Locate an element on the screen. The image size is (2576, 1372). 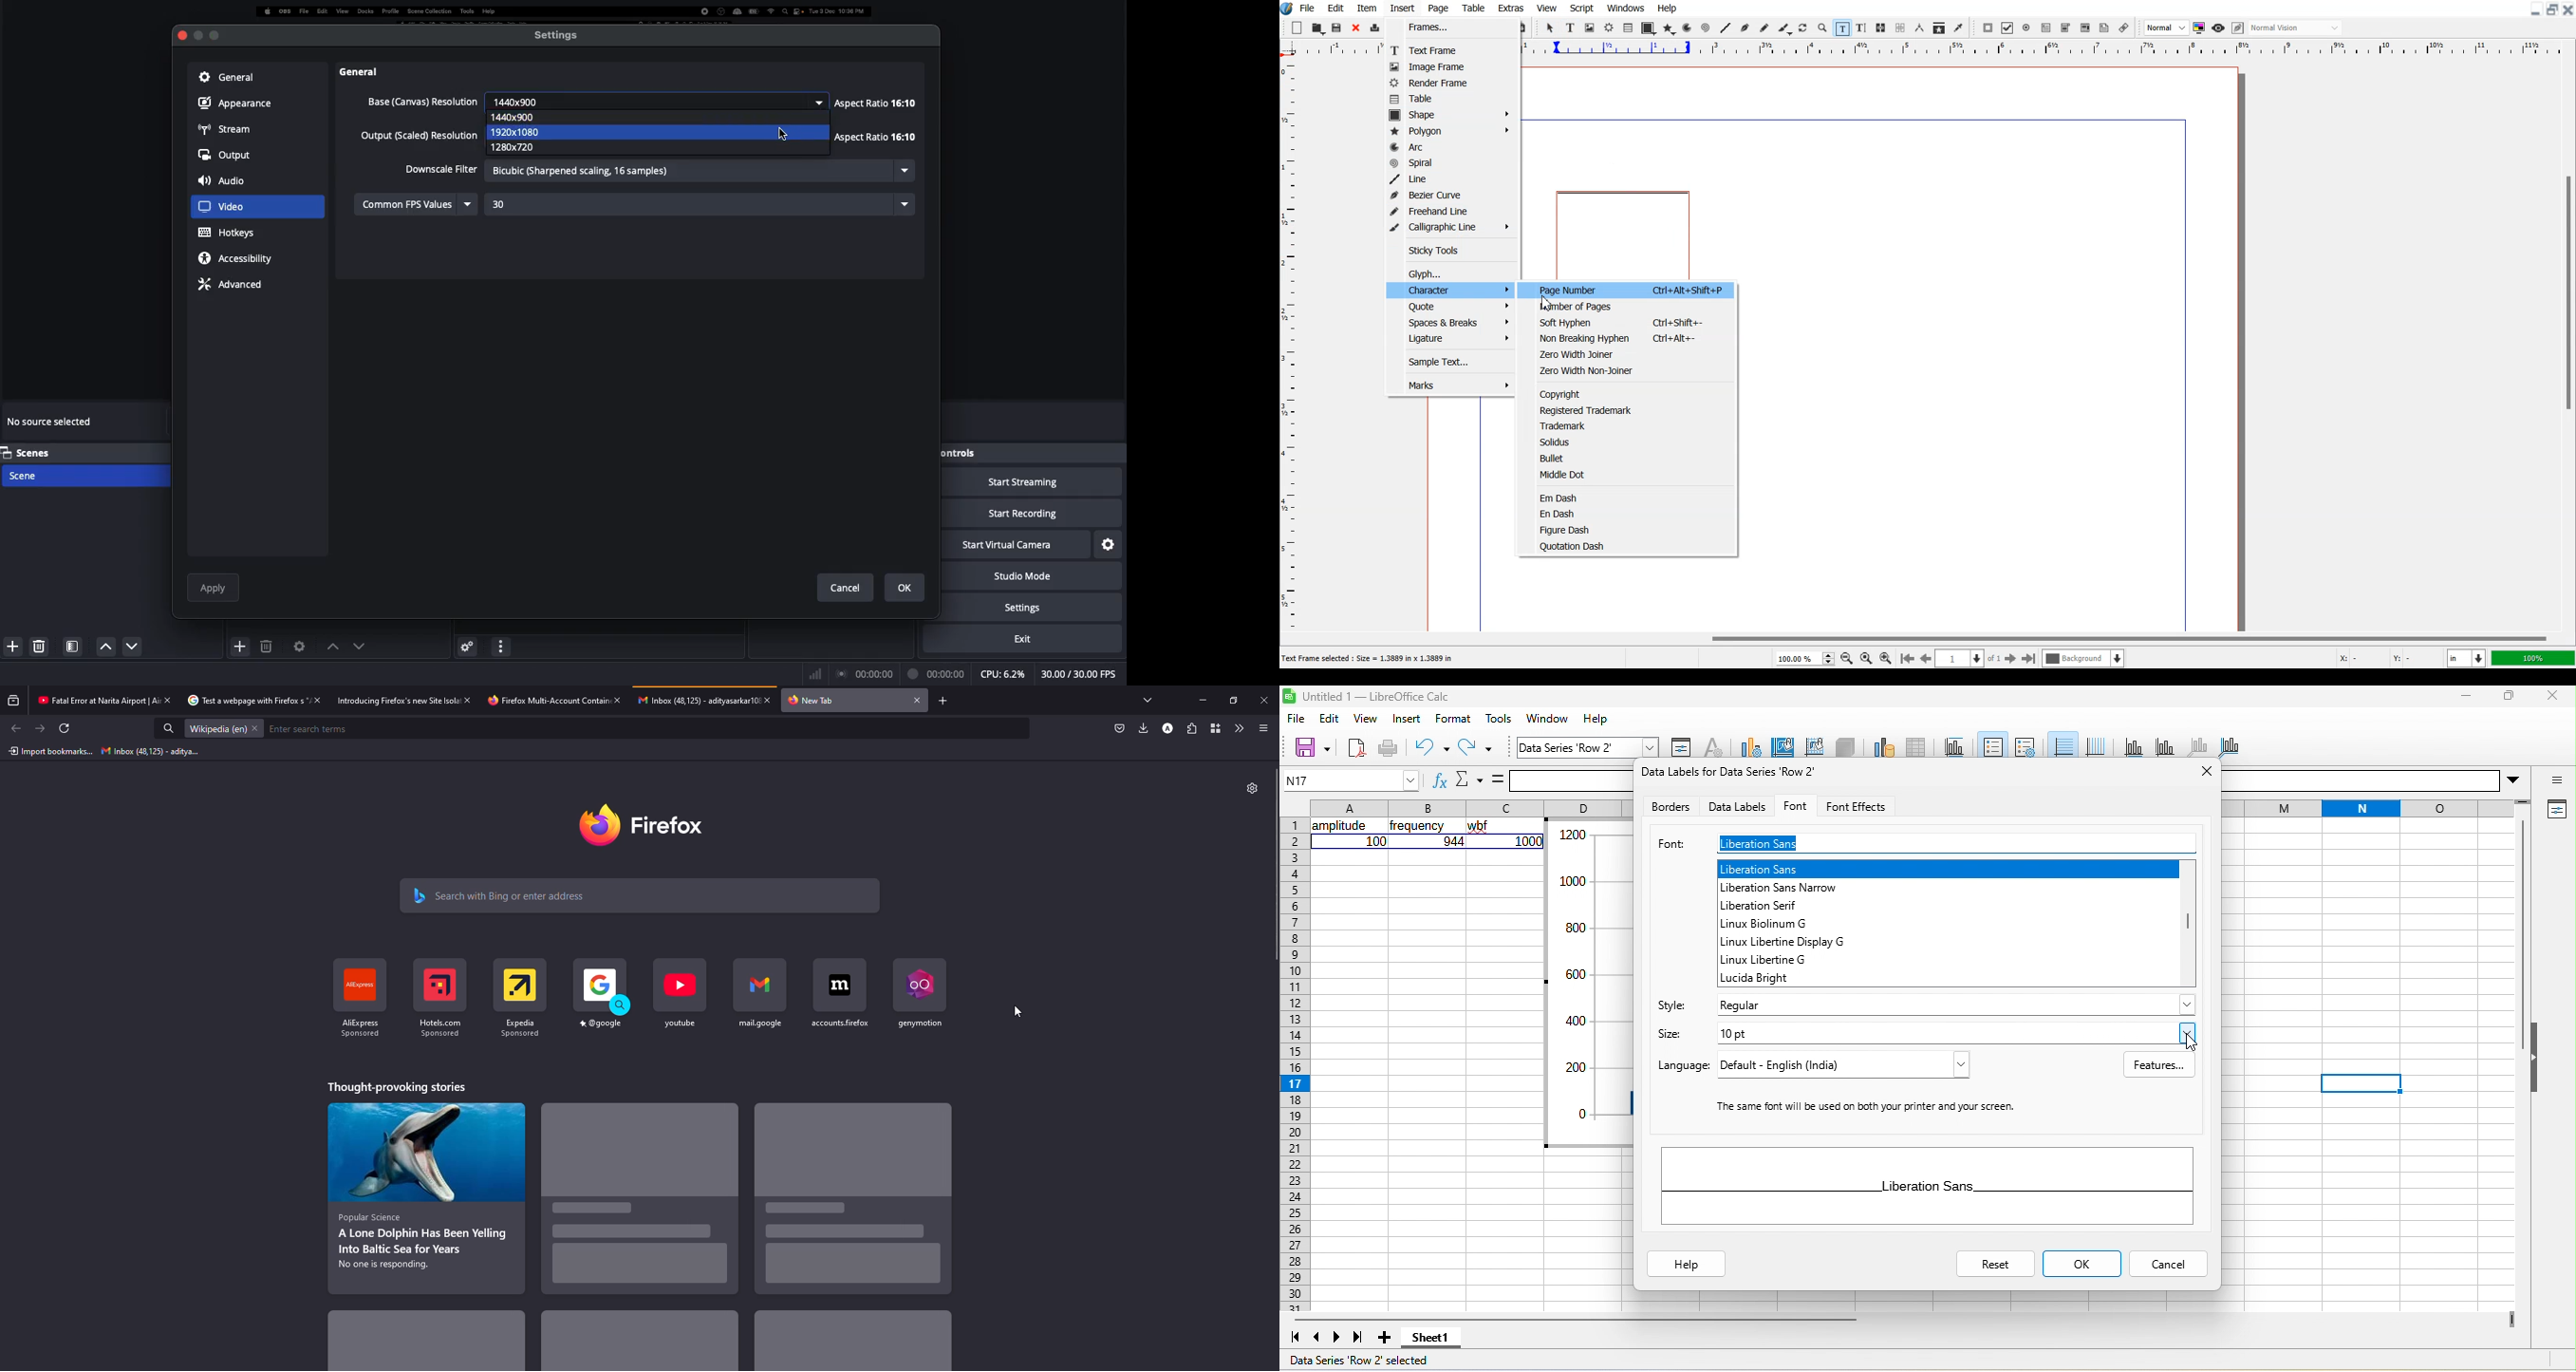
Trademark is located at coordinates (1631, 426).